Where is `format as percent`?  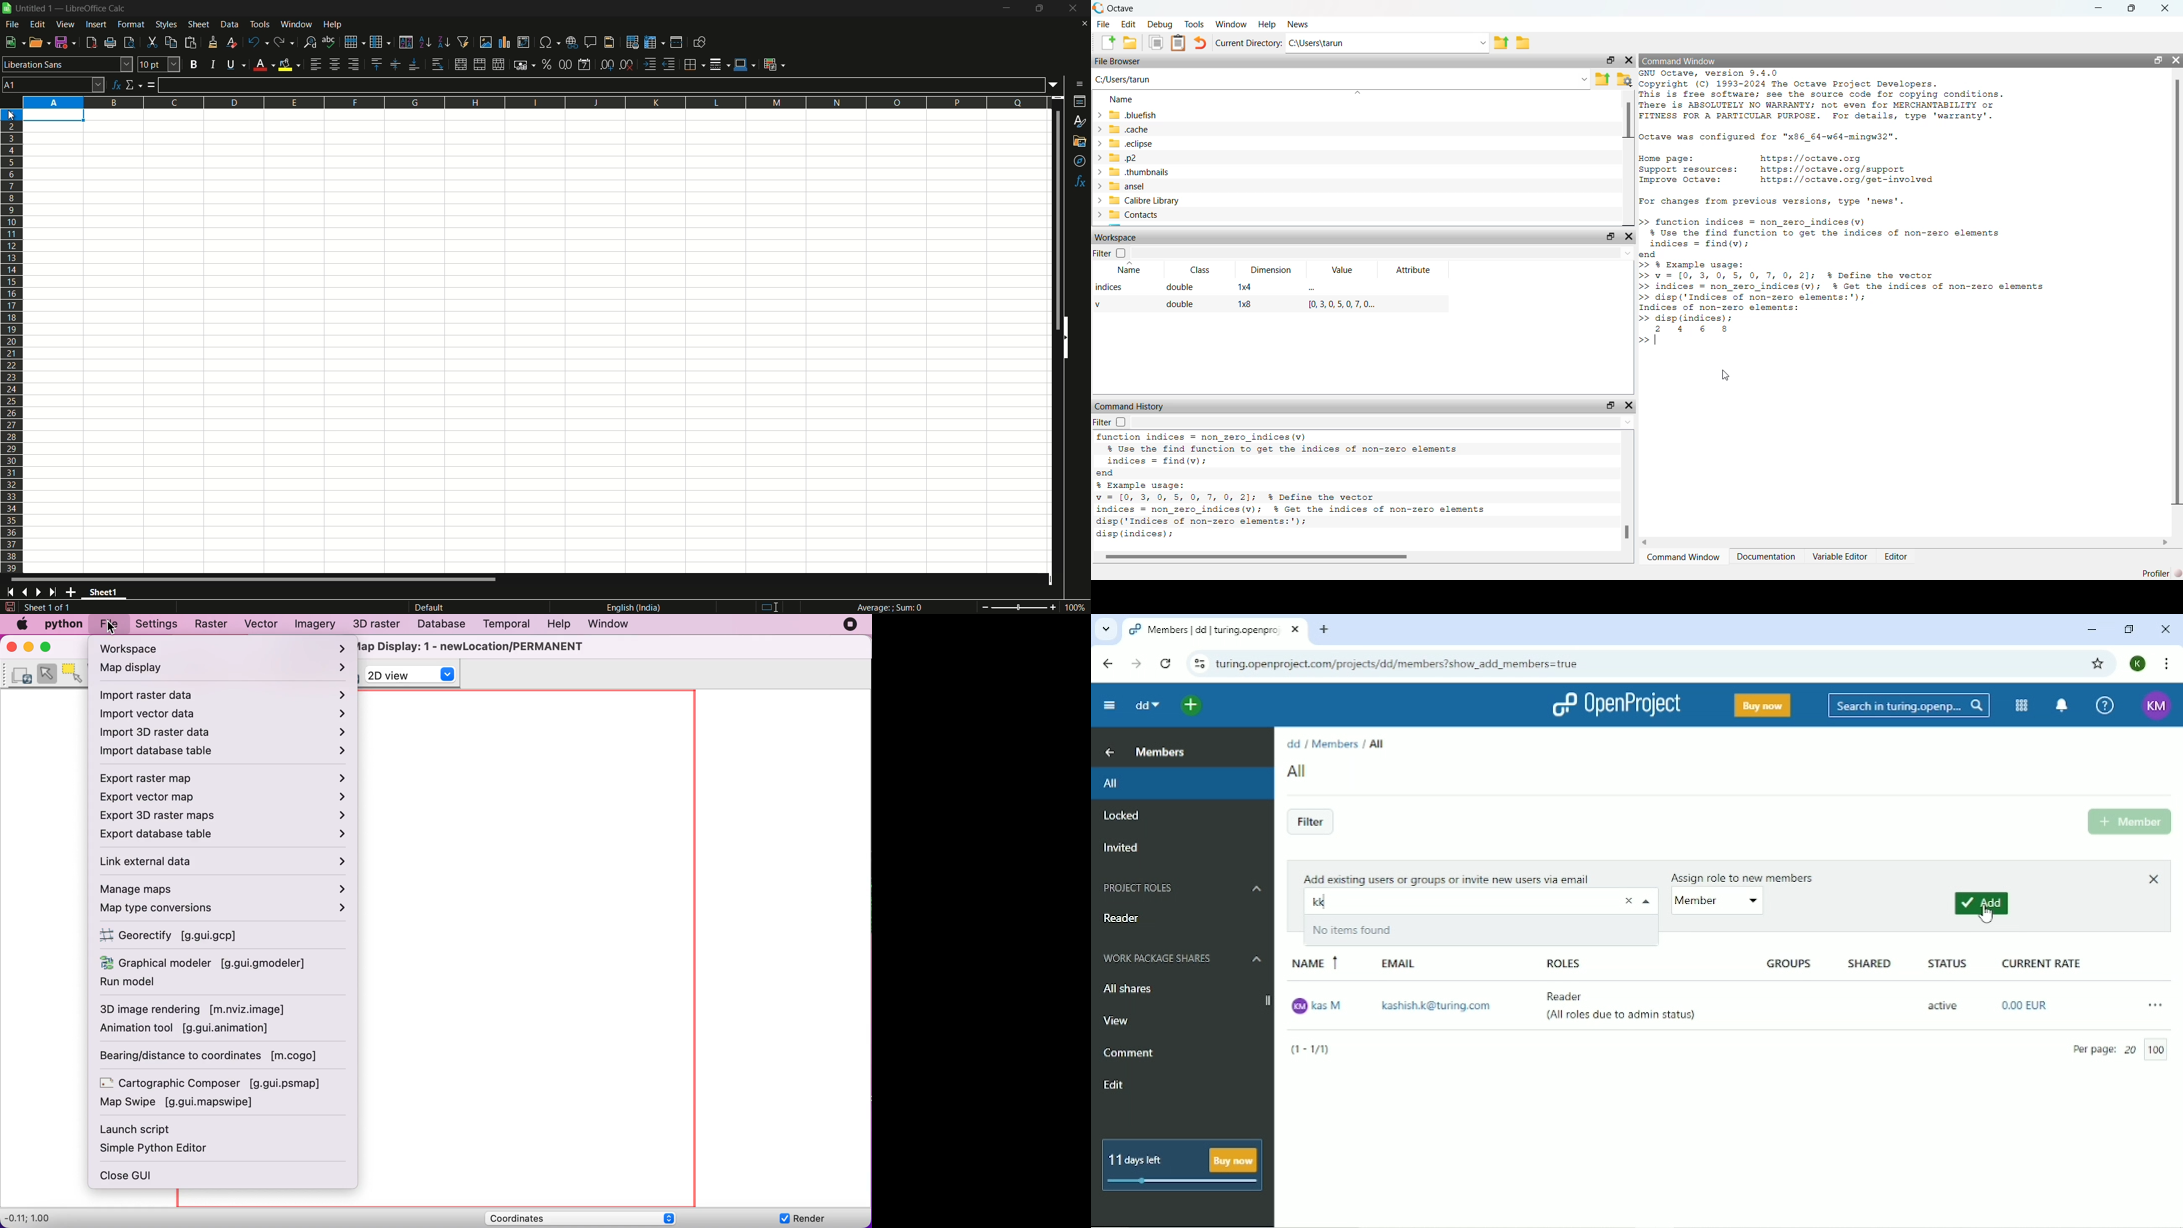 format as percent is located at coordinates (547, 64).